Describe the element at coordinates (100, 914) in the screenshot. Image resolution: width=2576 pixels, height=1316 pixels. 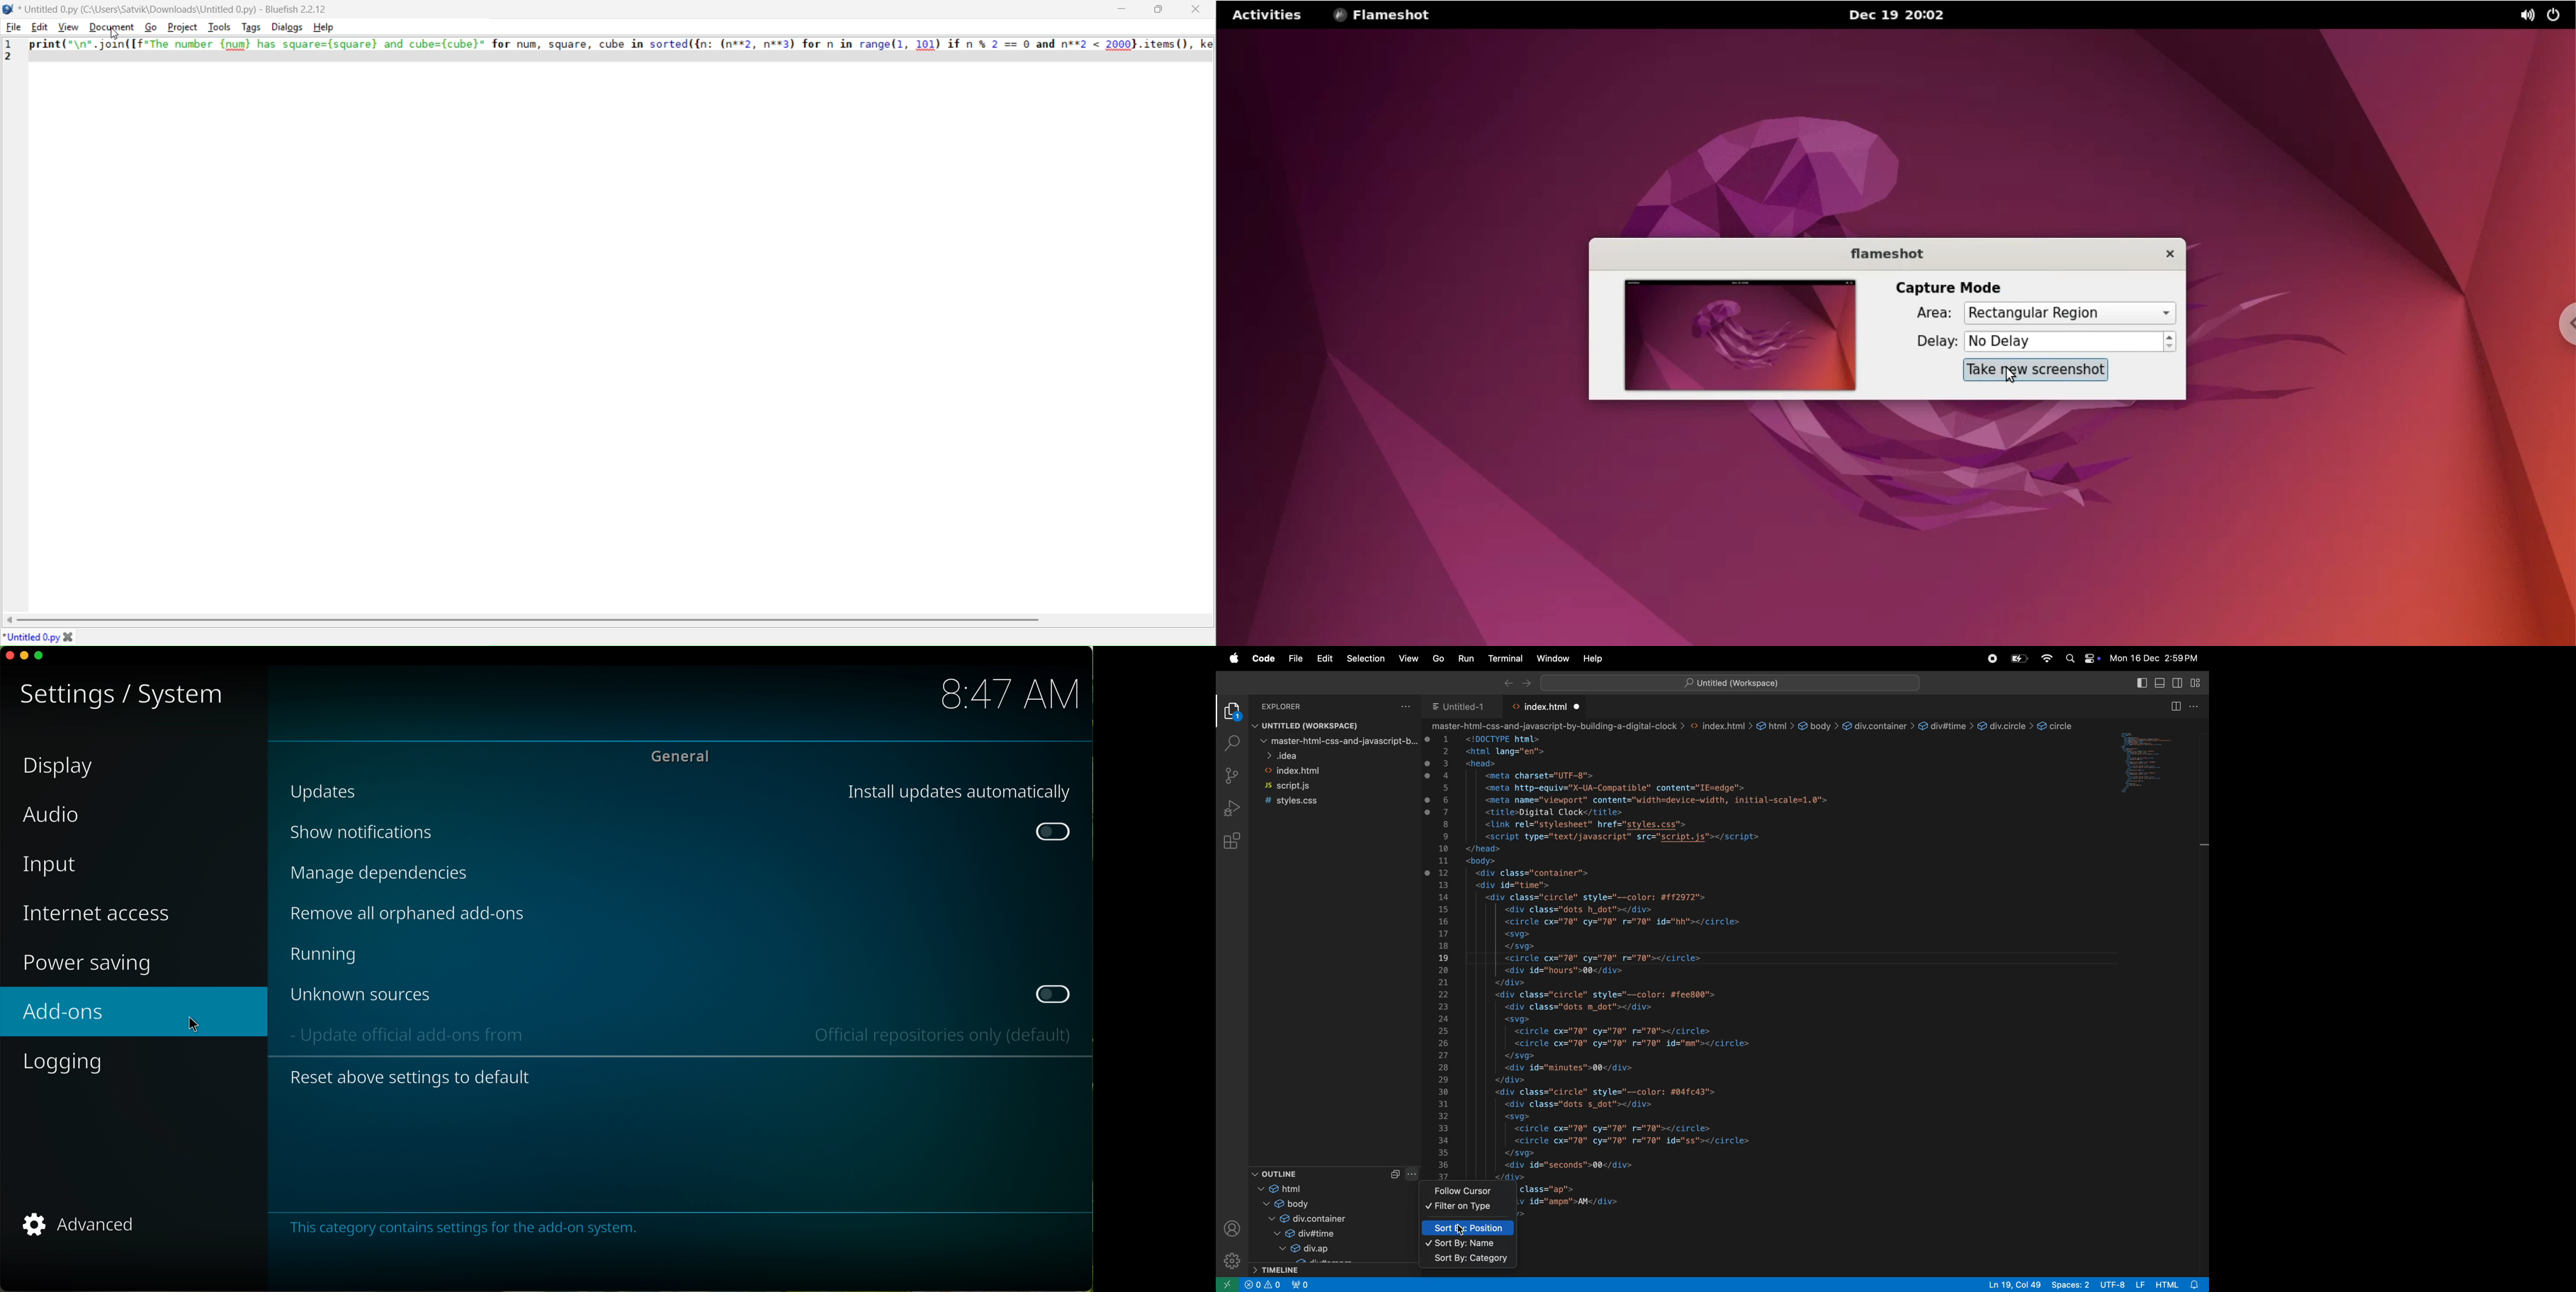
I see `internet access` at that location.